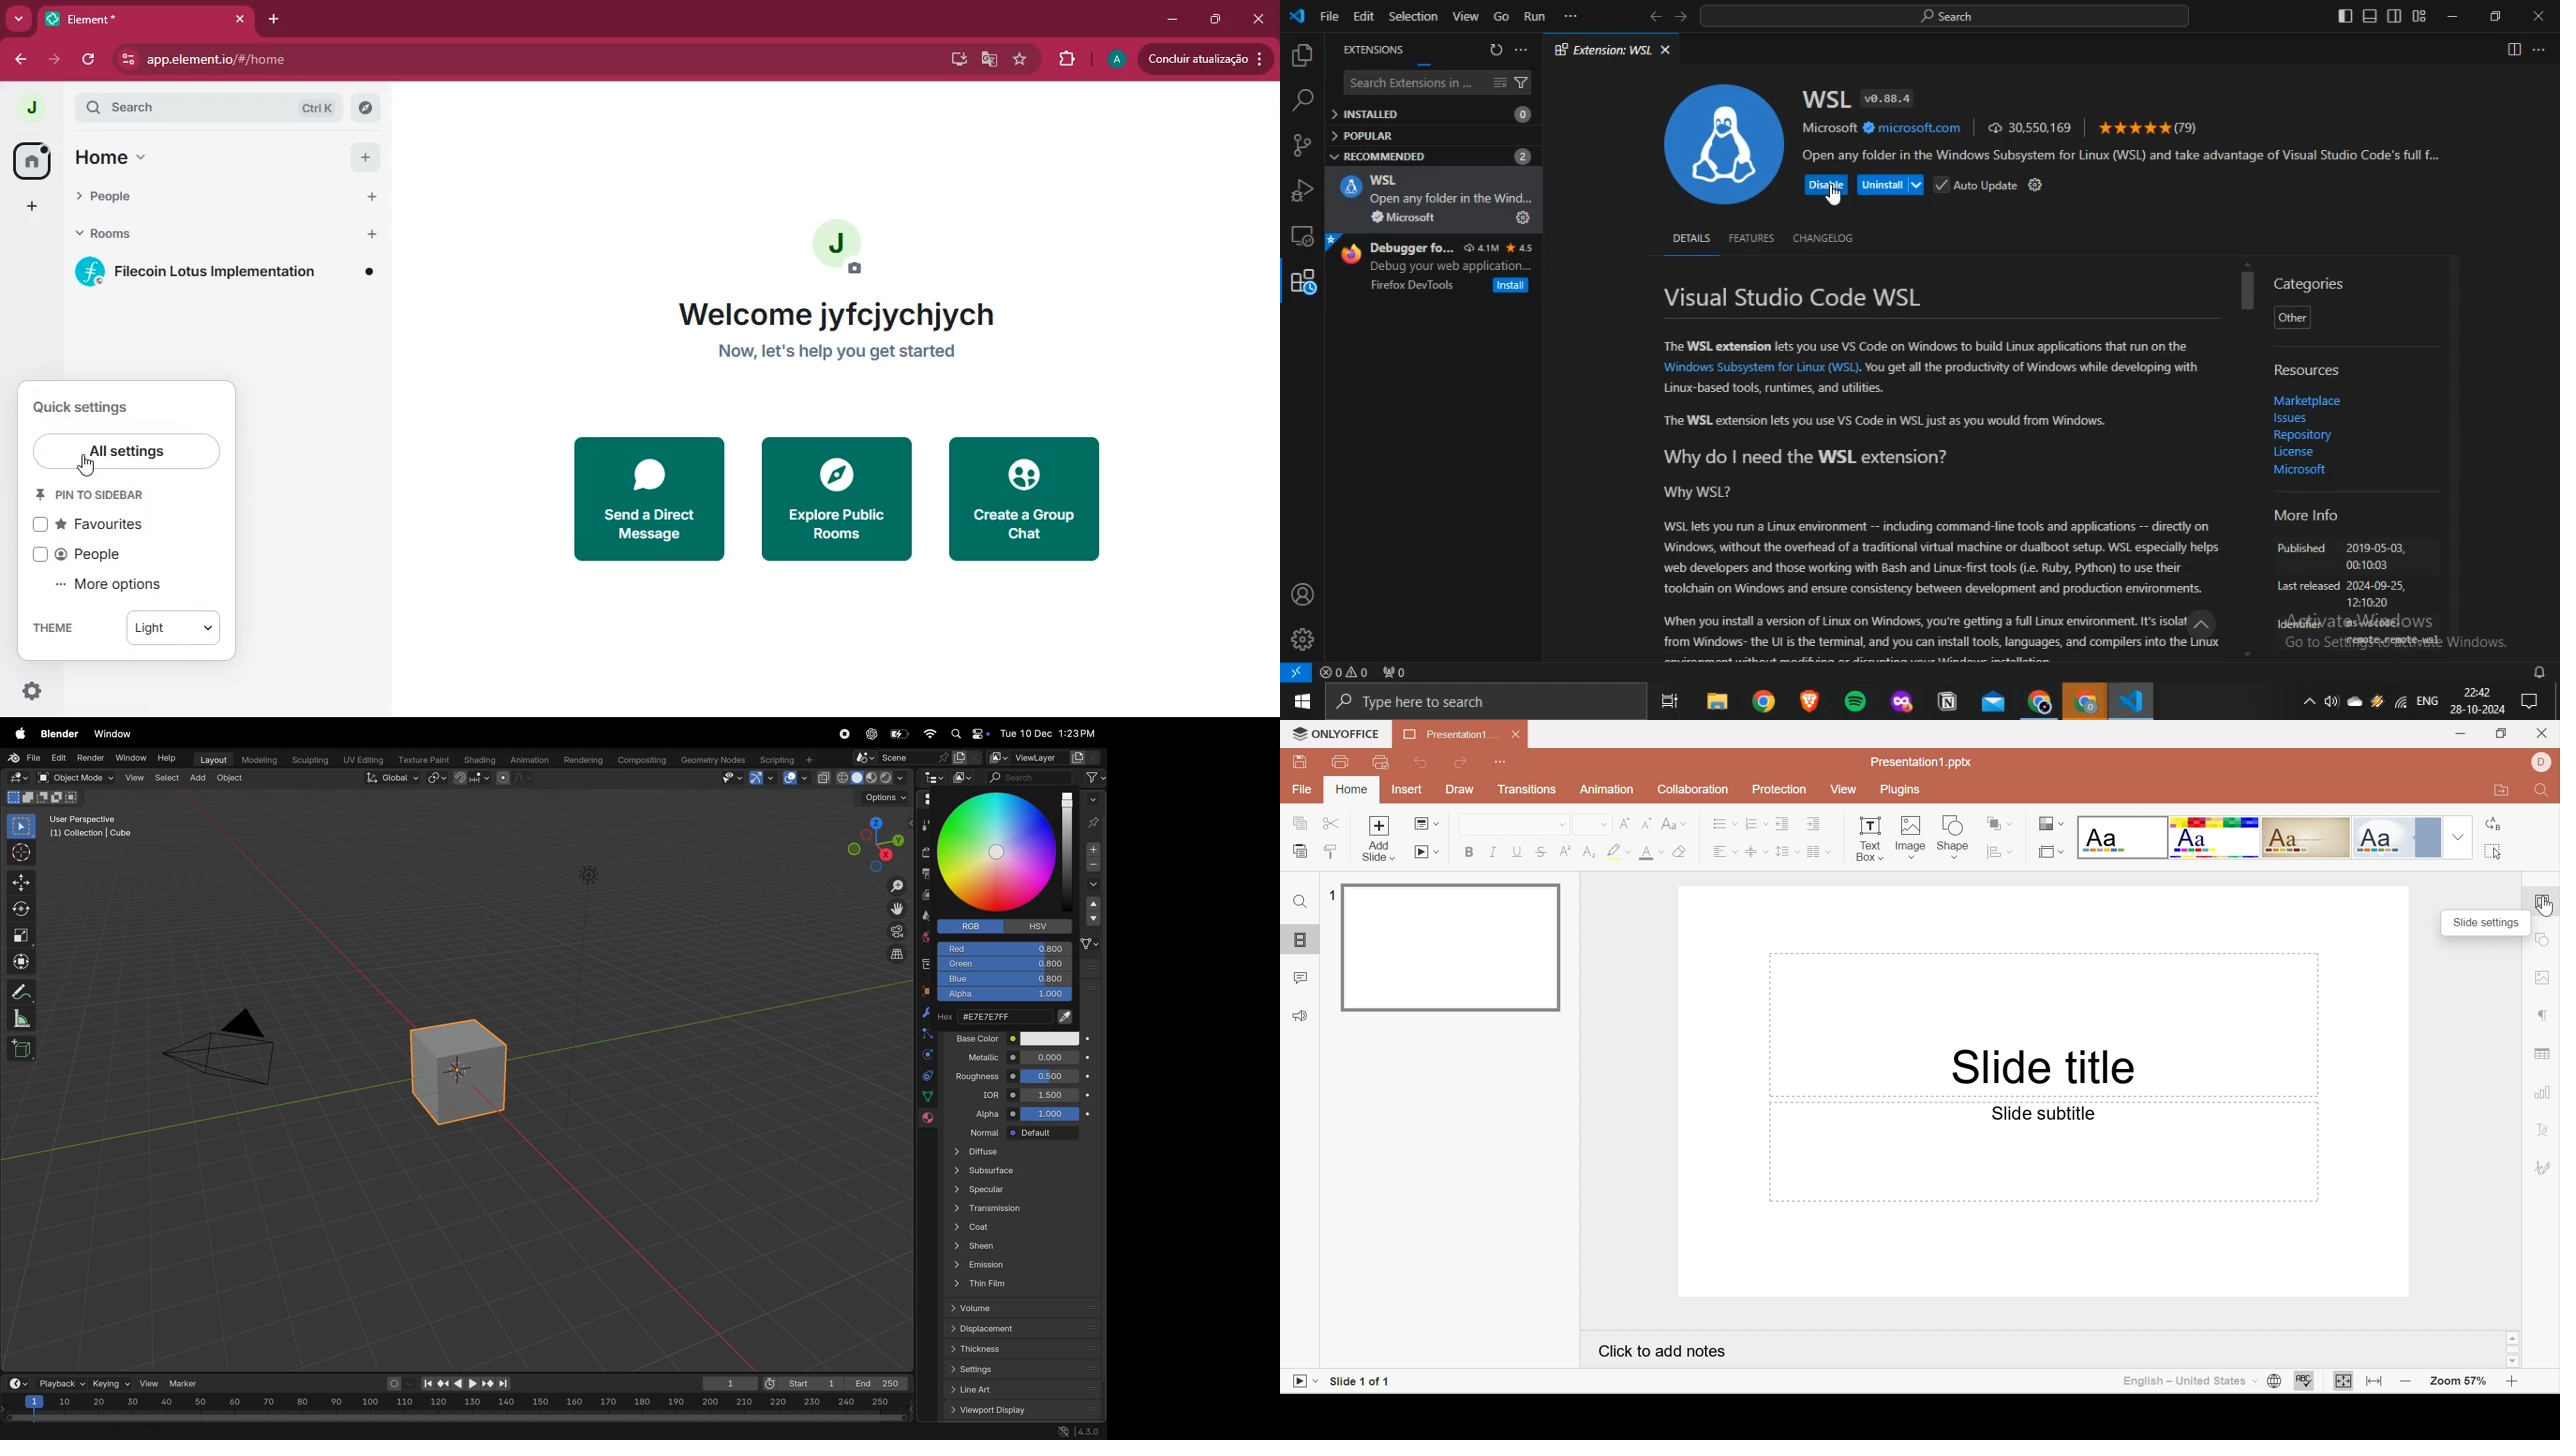  I want to click on Arrange shape, so click(2001, 823).